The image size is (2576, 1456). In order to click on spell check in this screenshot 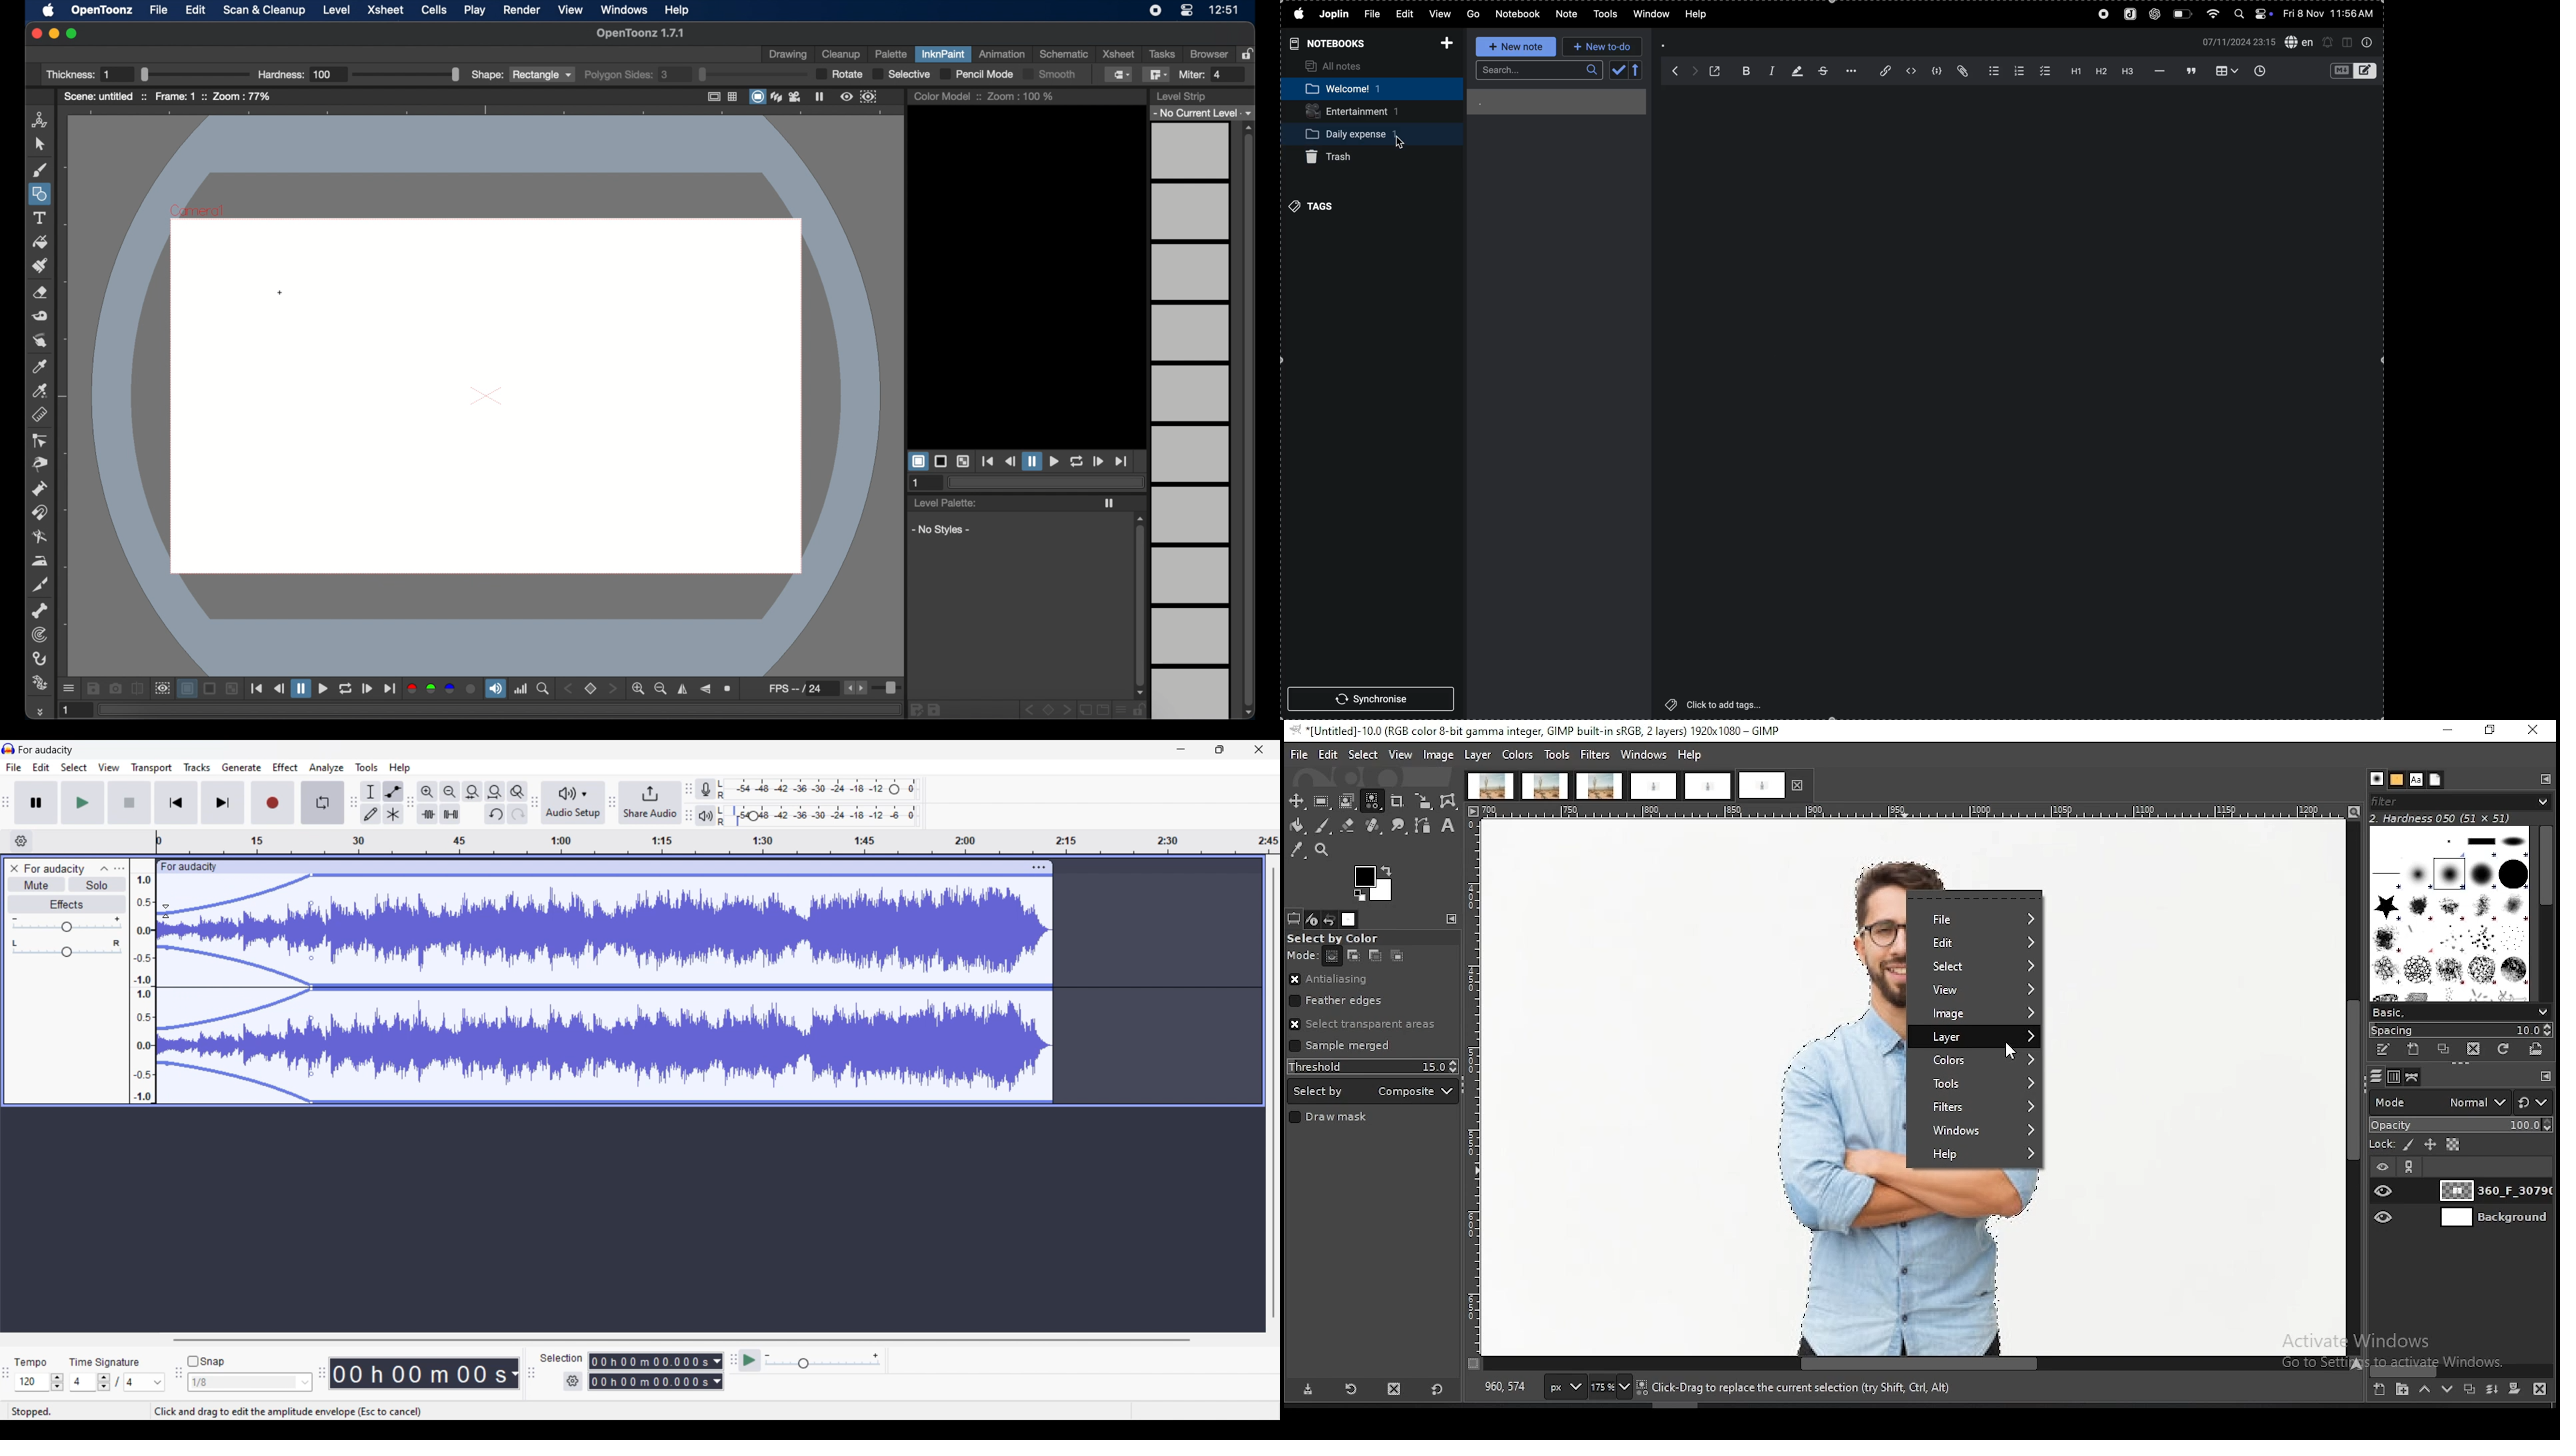, I will do `click(2298, 41)`.